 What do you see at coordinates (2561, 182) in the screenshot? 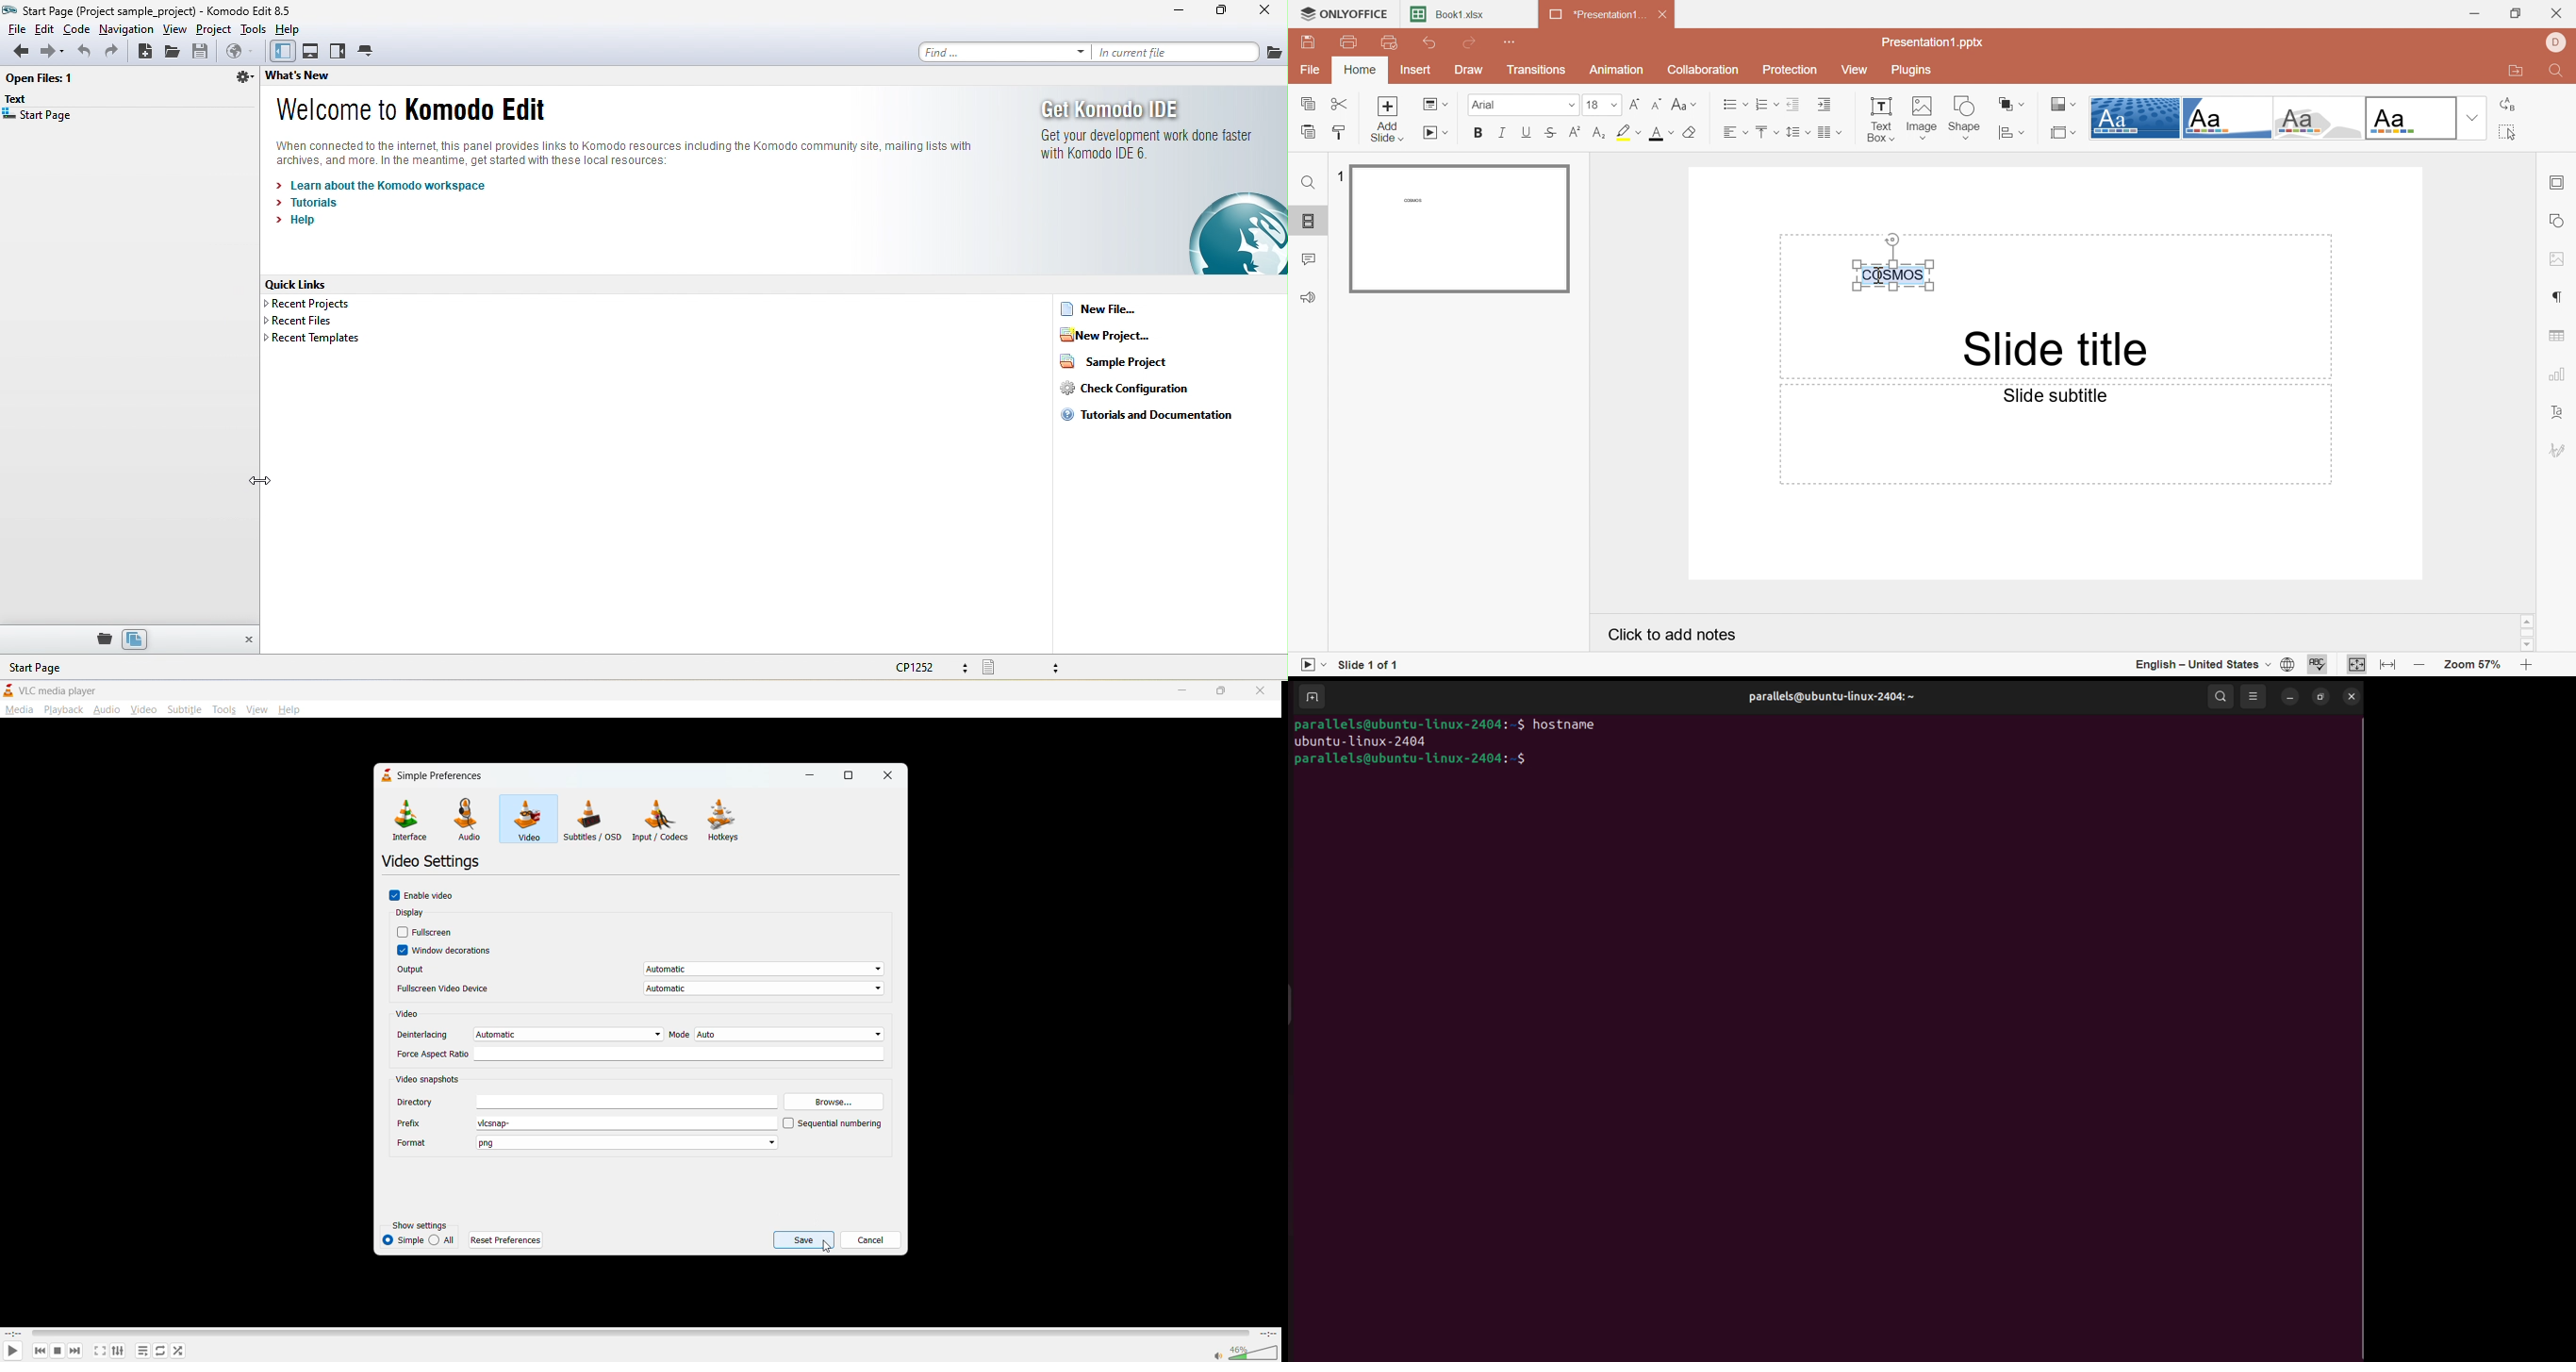
I see `Slide settings` at bounding box center [2561, 182].